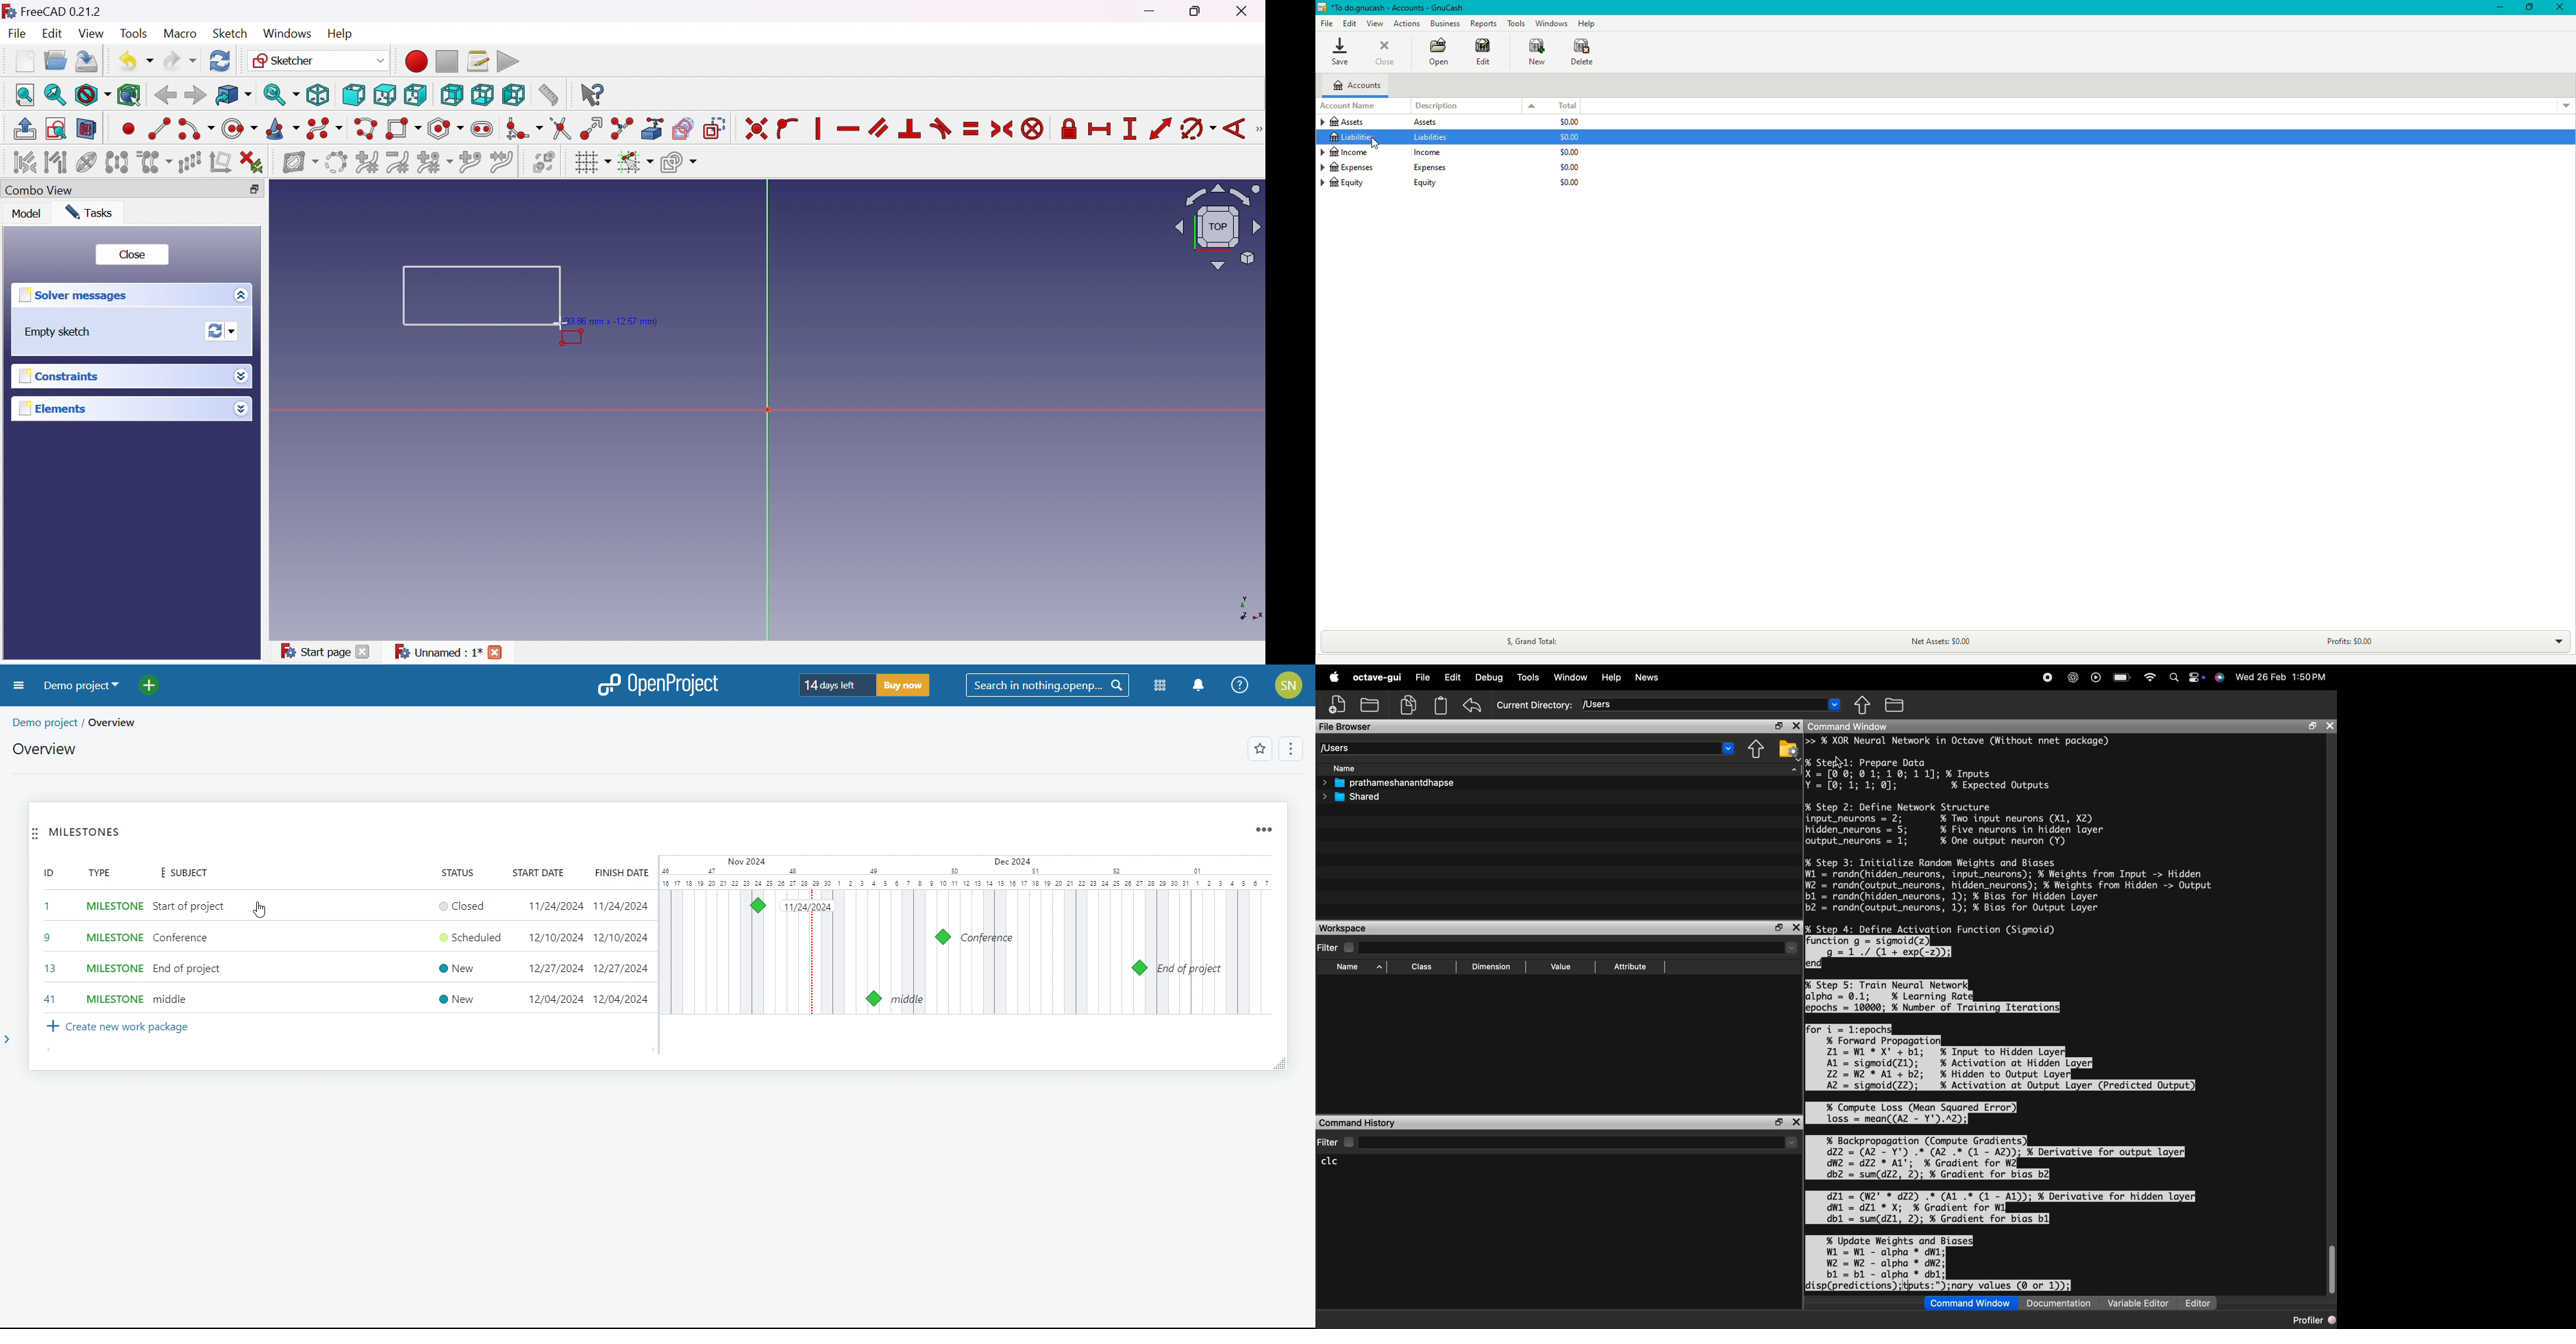  What do you see at coordinates (2560, 8) in the screenshot?
I see `Close` at bounding box center [2560, 8].